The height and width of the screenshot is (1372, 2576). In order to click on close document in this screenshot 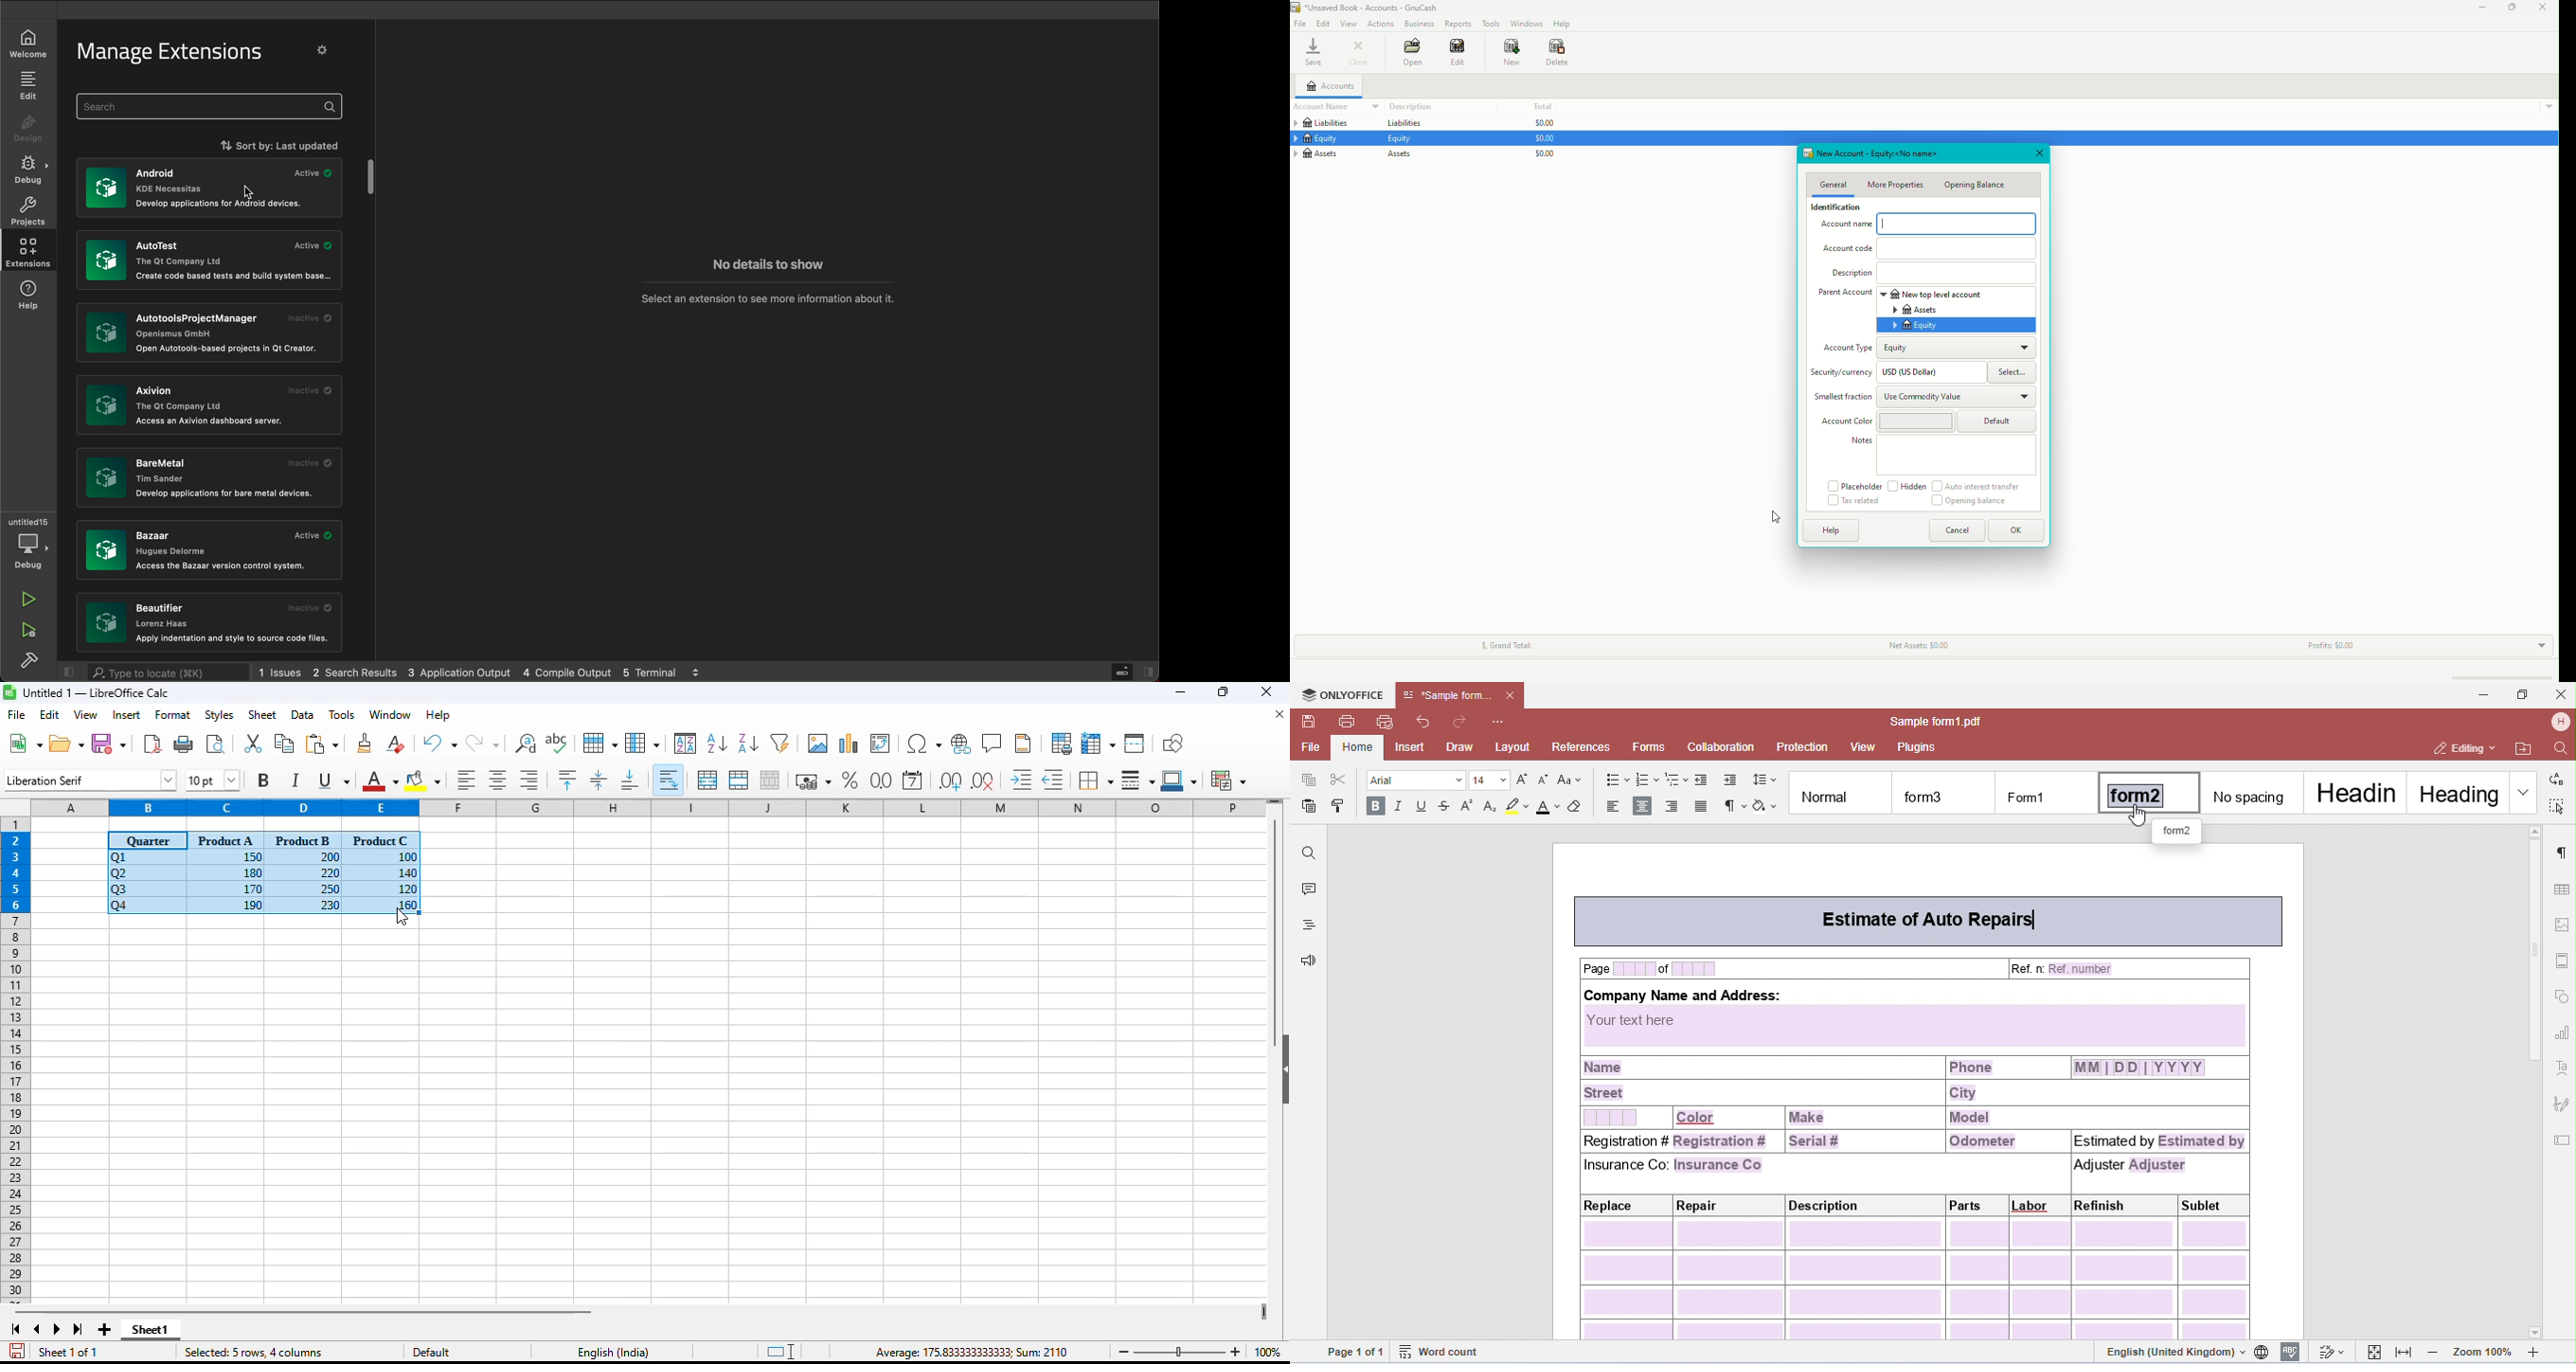, I will do `click(1280, 714)`.